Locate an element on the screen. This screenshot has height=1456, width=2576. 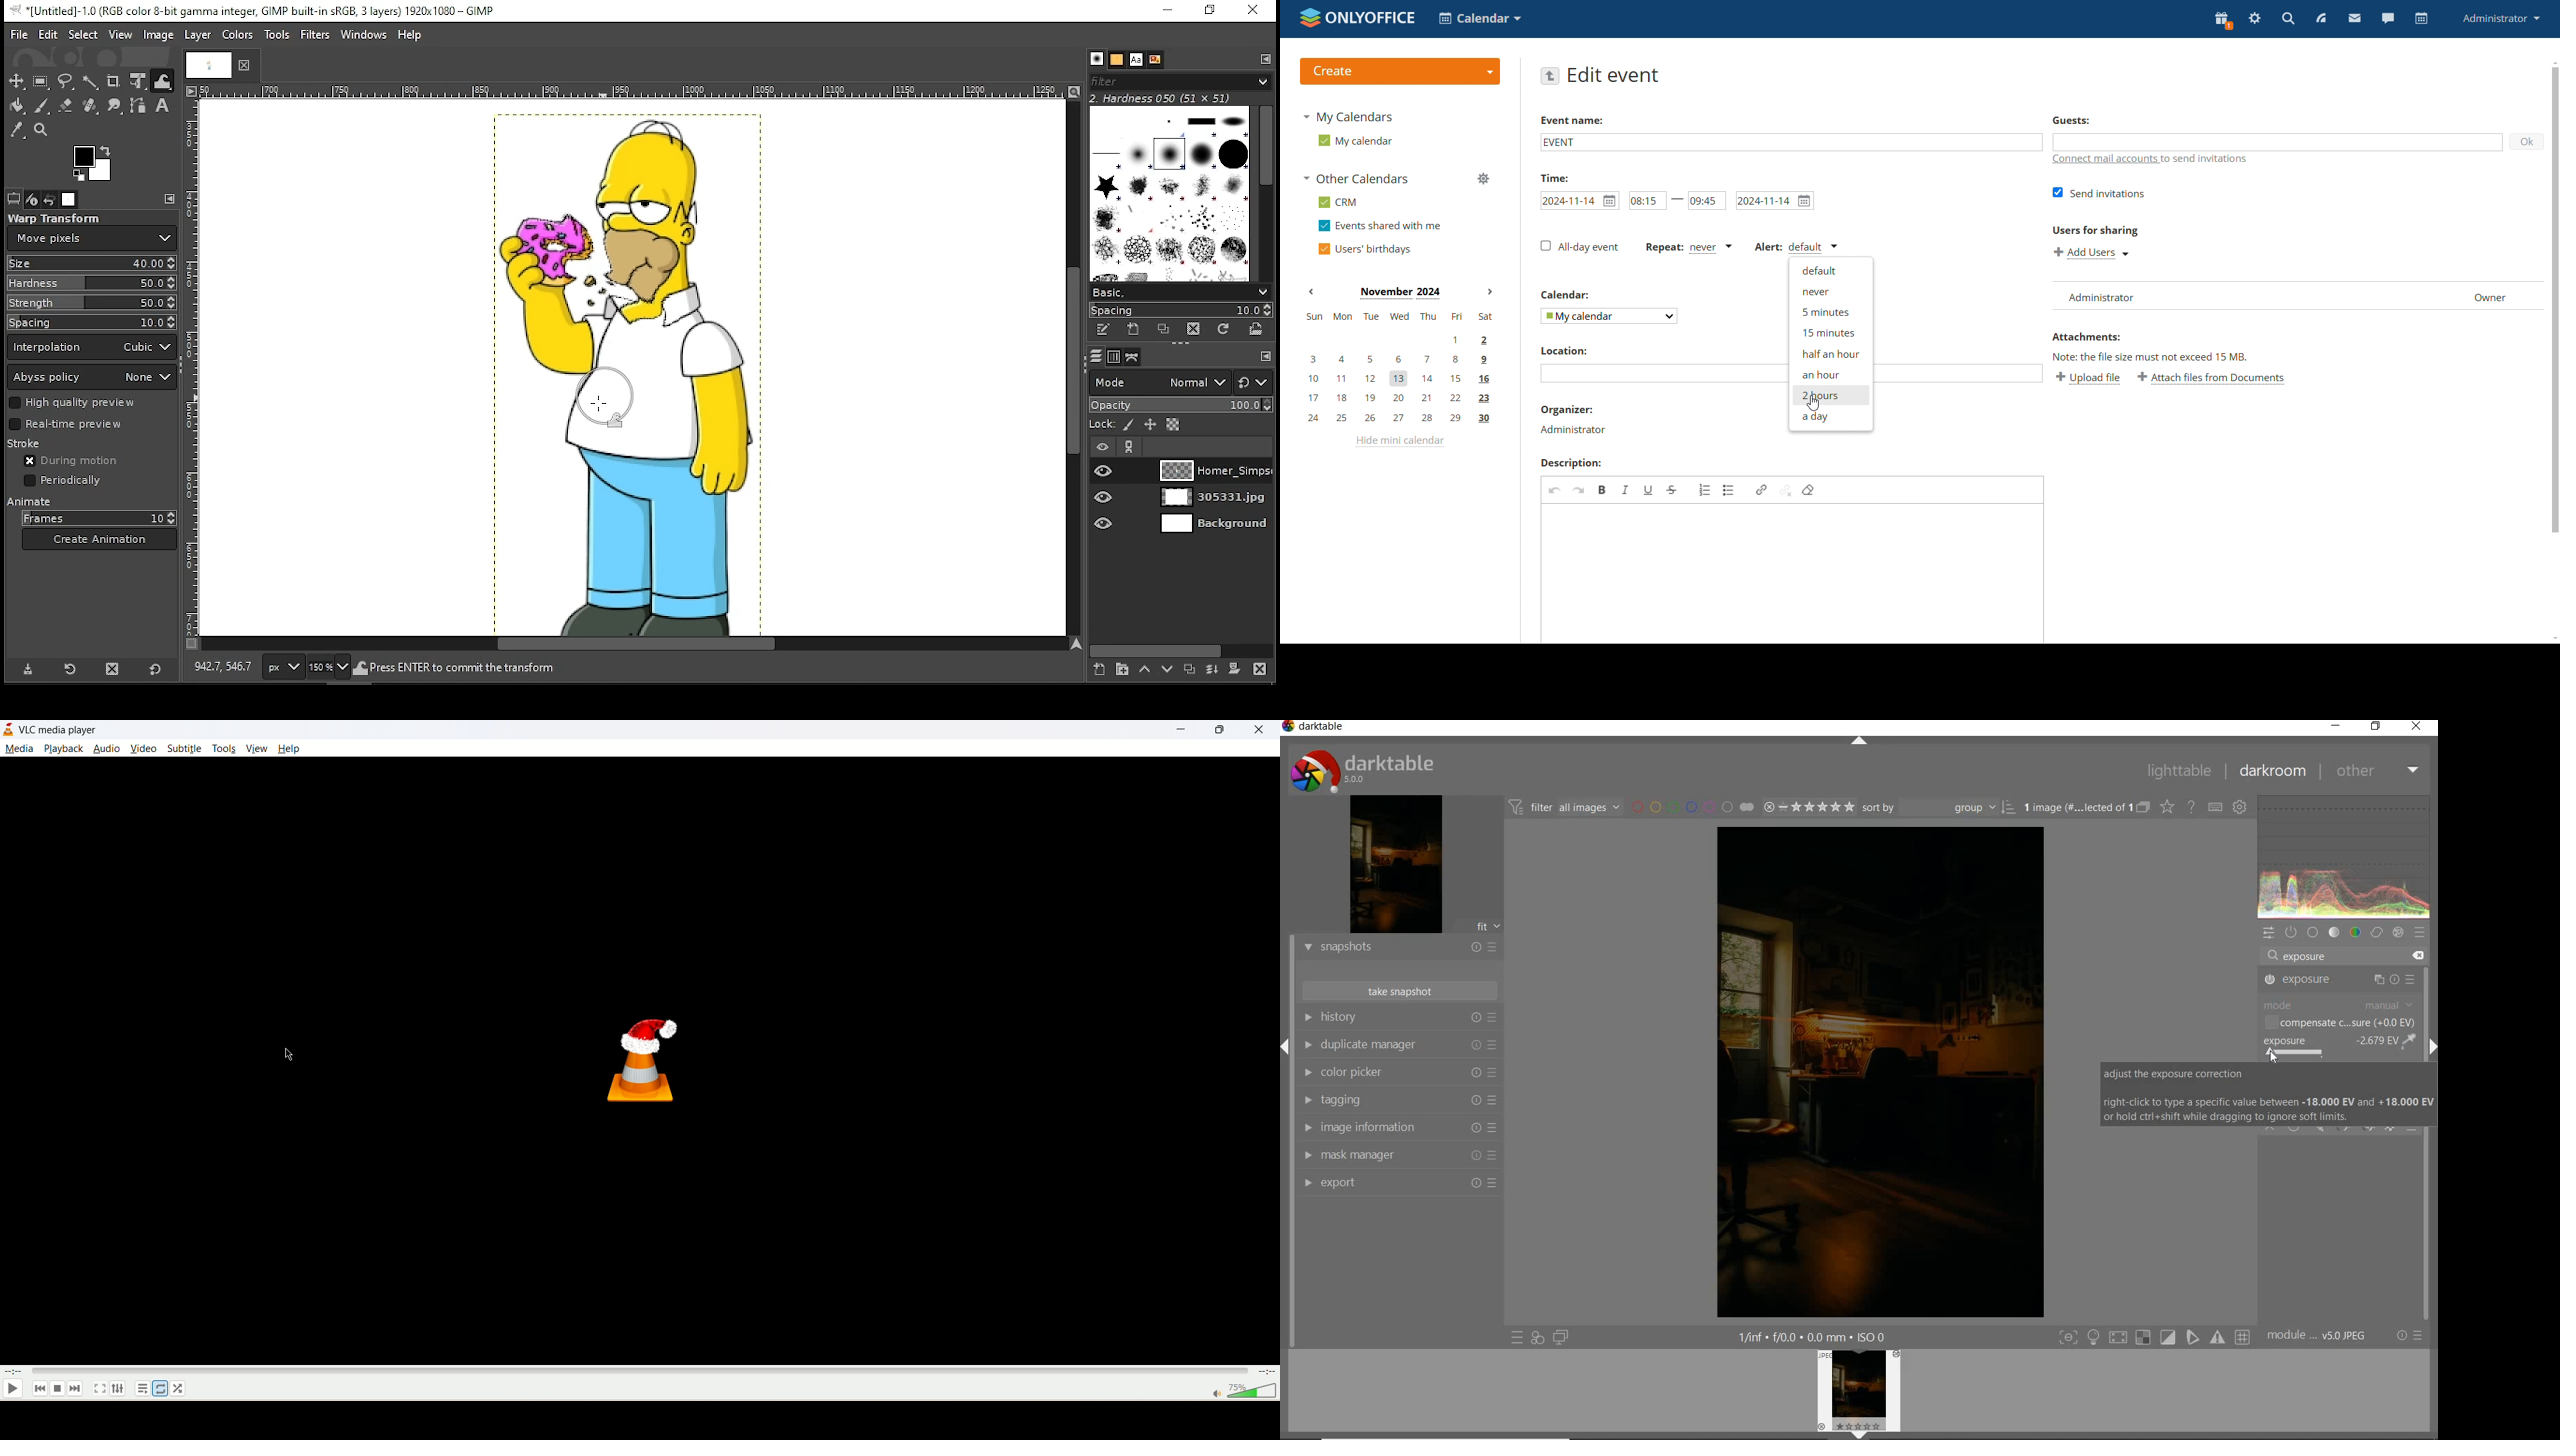
color picker tool is located at coordinates (16, 132).